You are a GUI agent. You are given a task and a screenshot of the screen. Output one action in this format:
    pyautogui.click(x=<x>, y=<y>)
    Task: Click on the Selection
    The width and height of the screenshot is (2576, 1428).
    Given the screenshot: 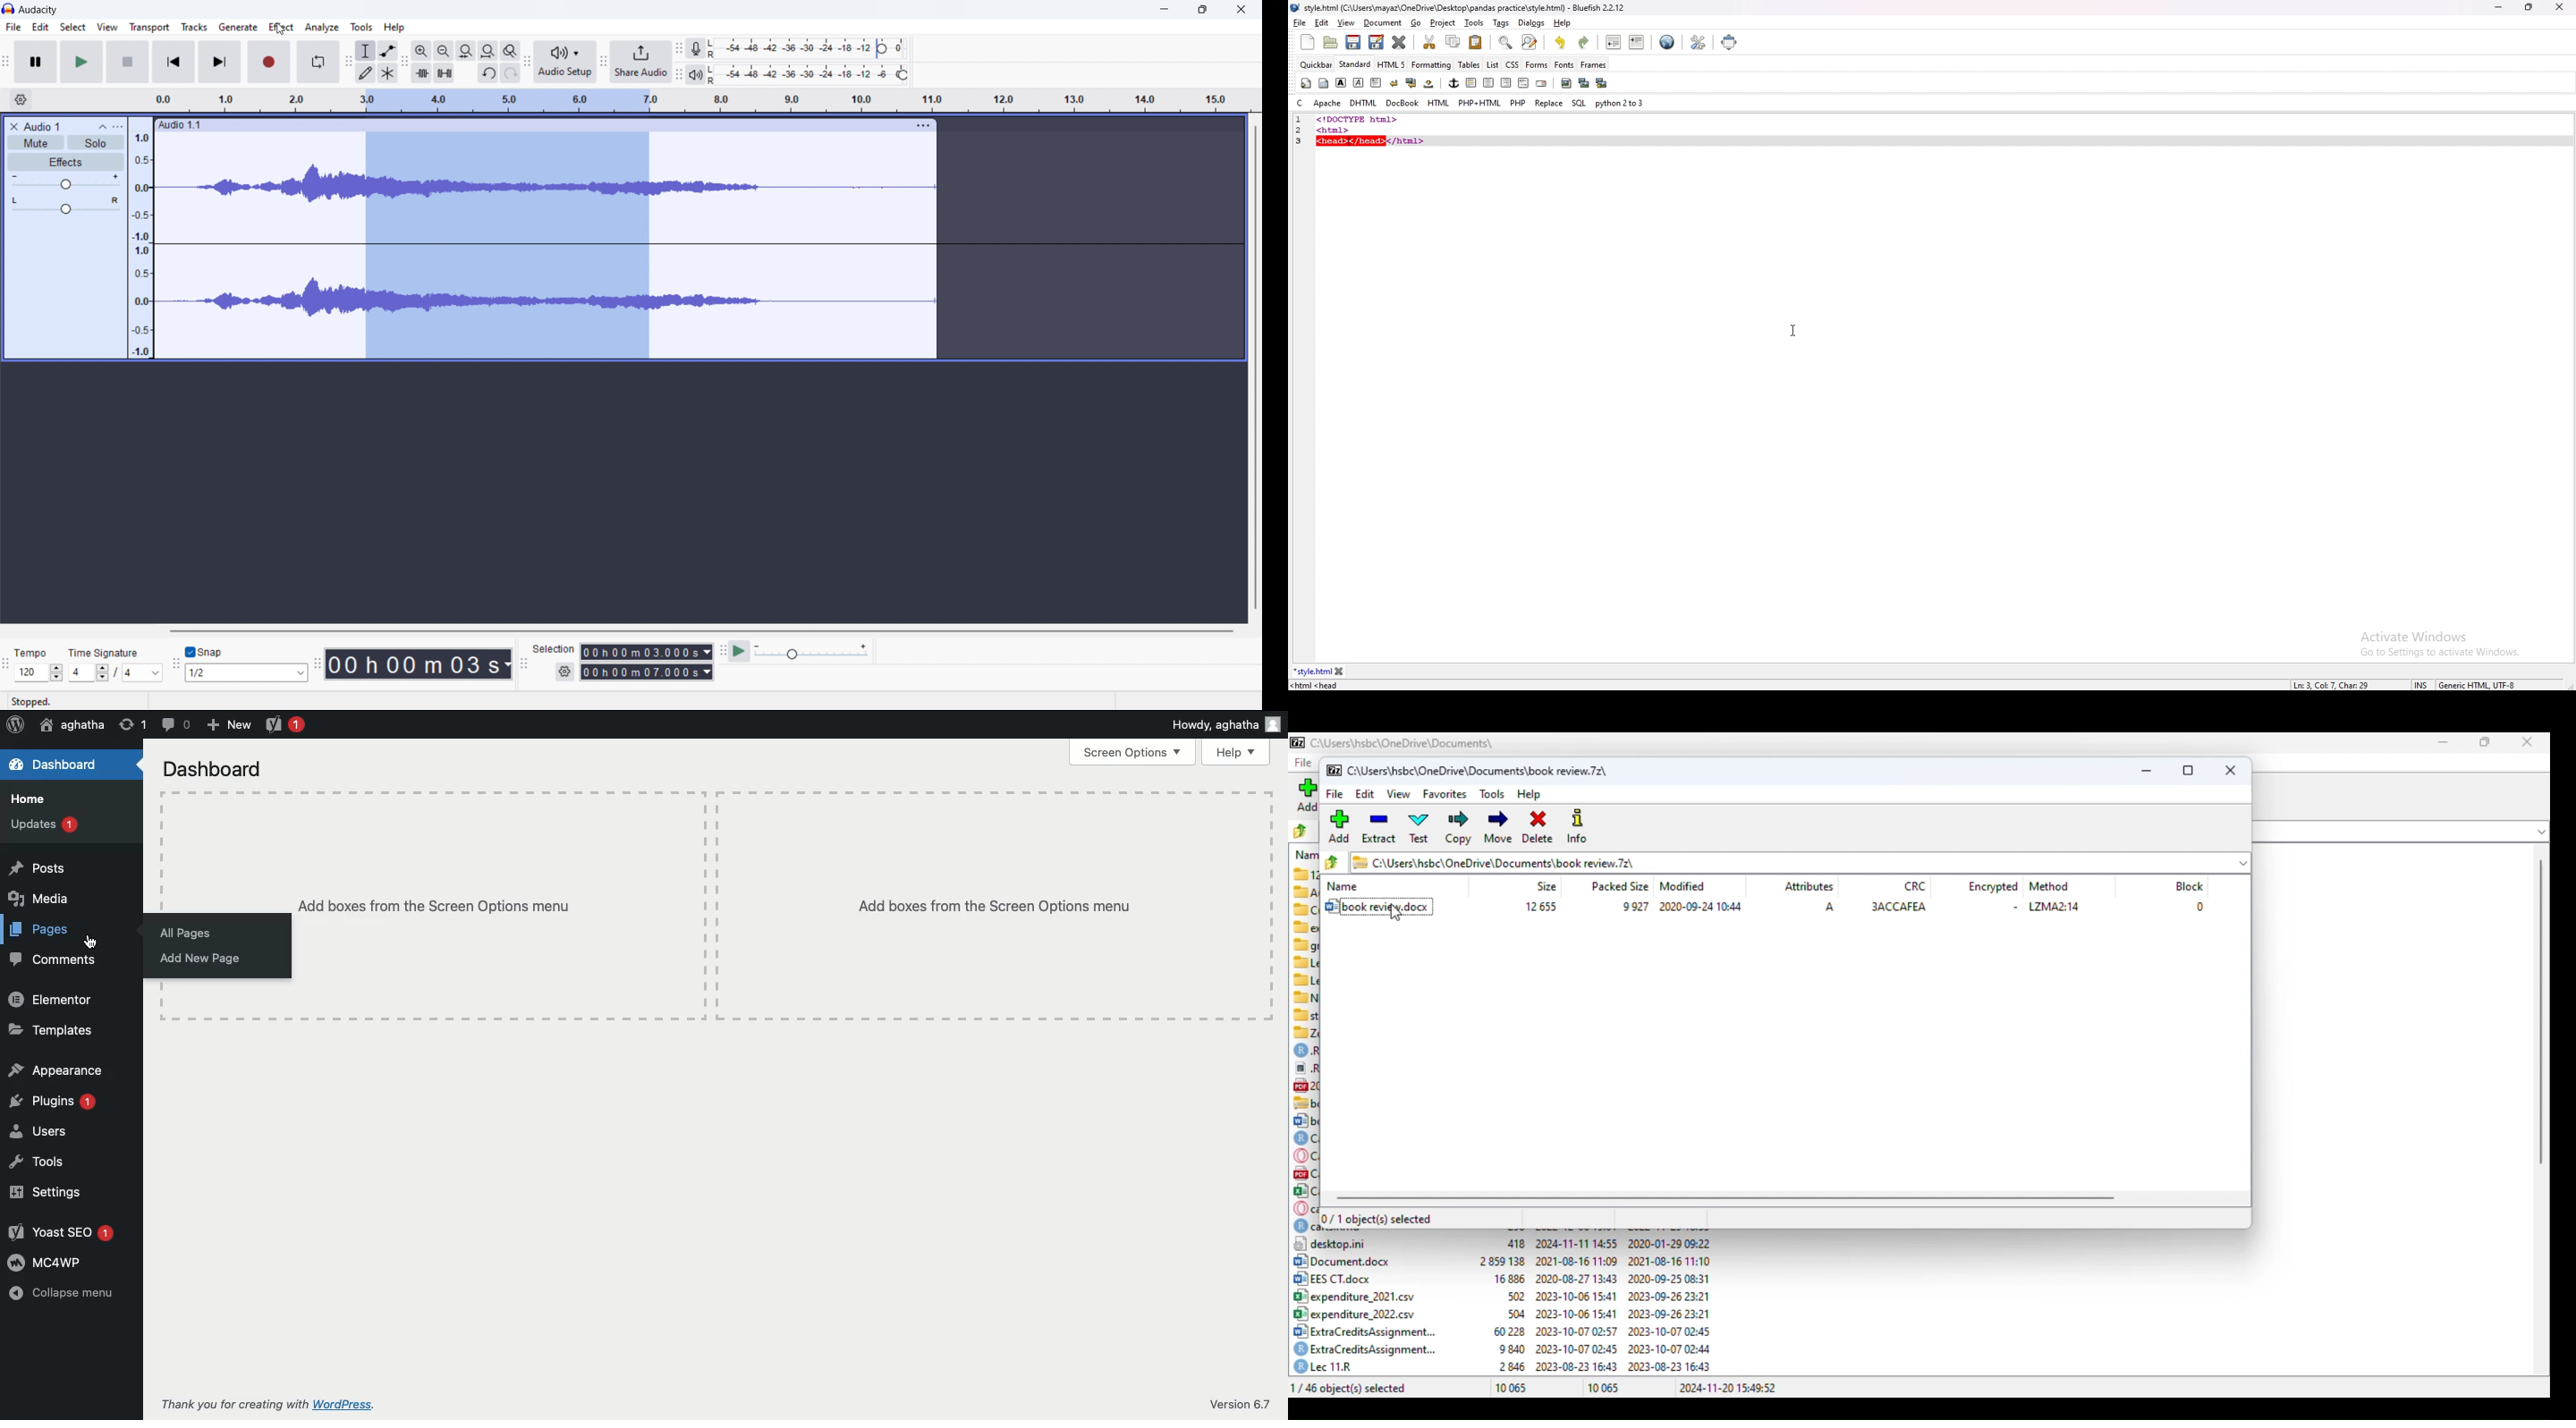 What is the action you would take?
    pyautogui.click(x=554, y=650)
    